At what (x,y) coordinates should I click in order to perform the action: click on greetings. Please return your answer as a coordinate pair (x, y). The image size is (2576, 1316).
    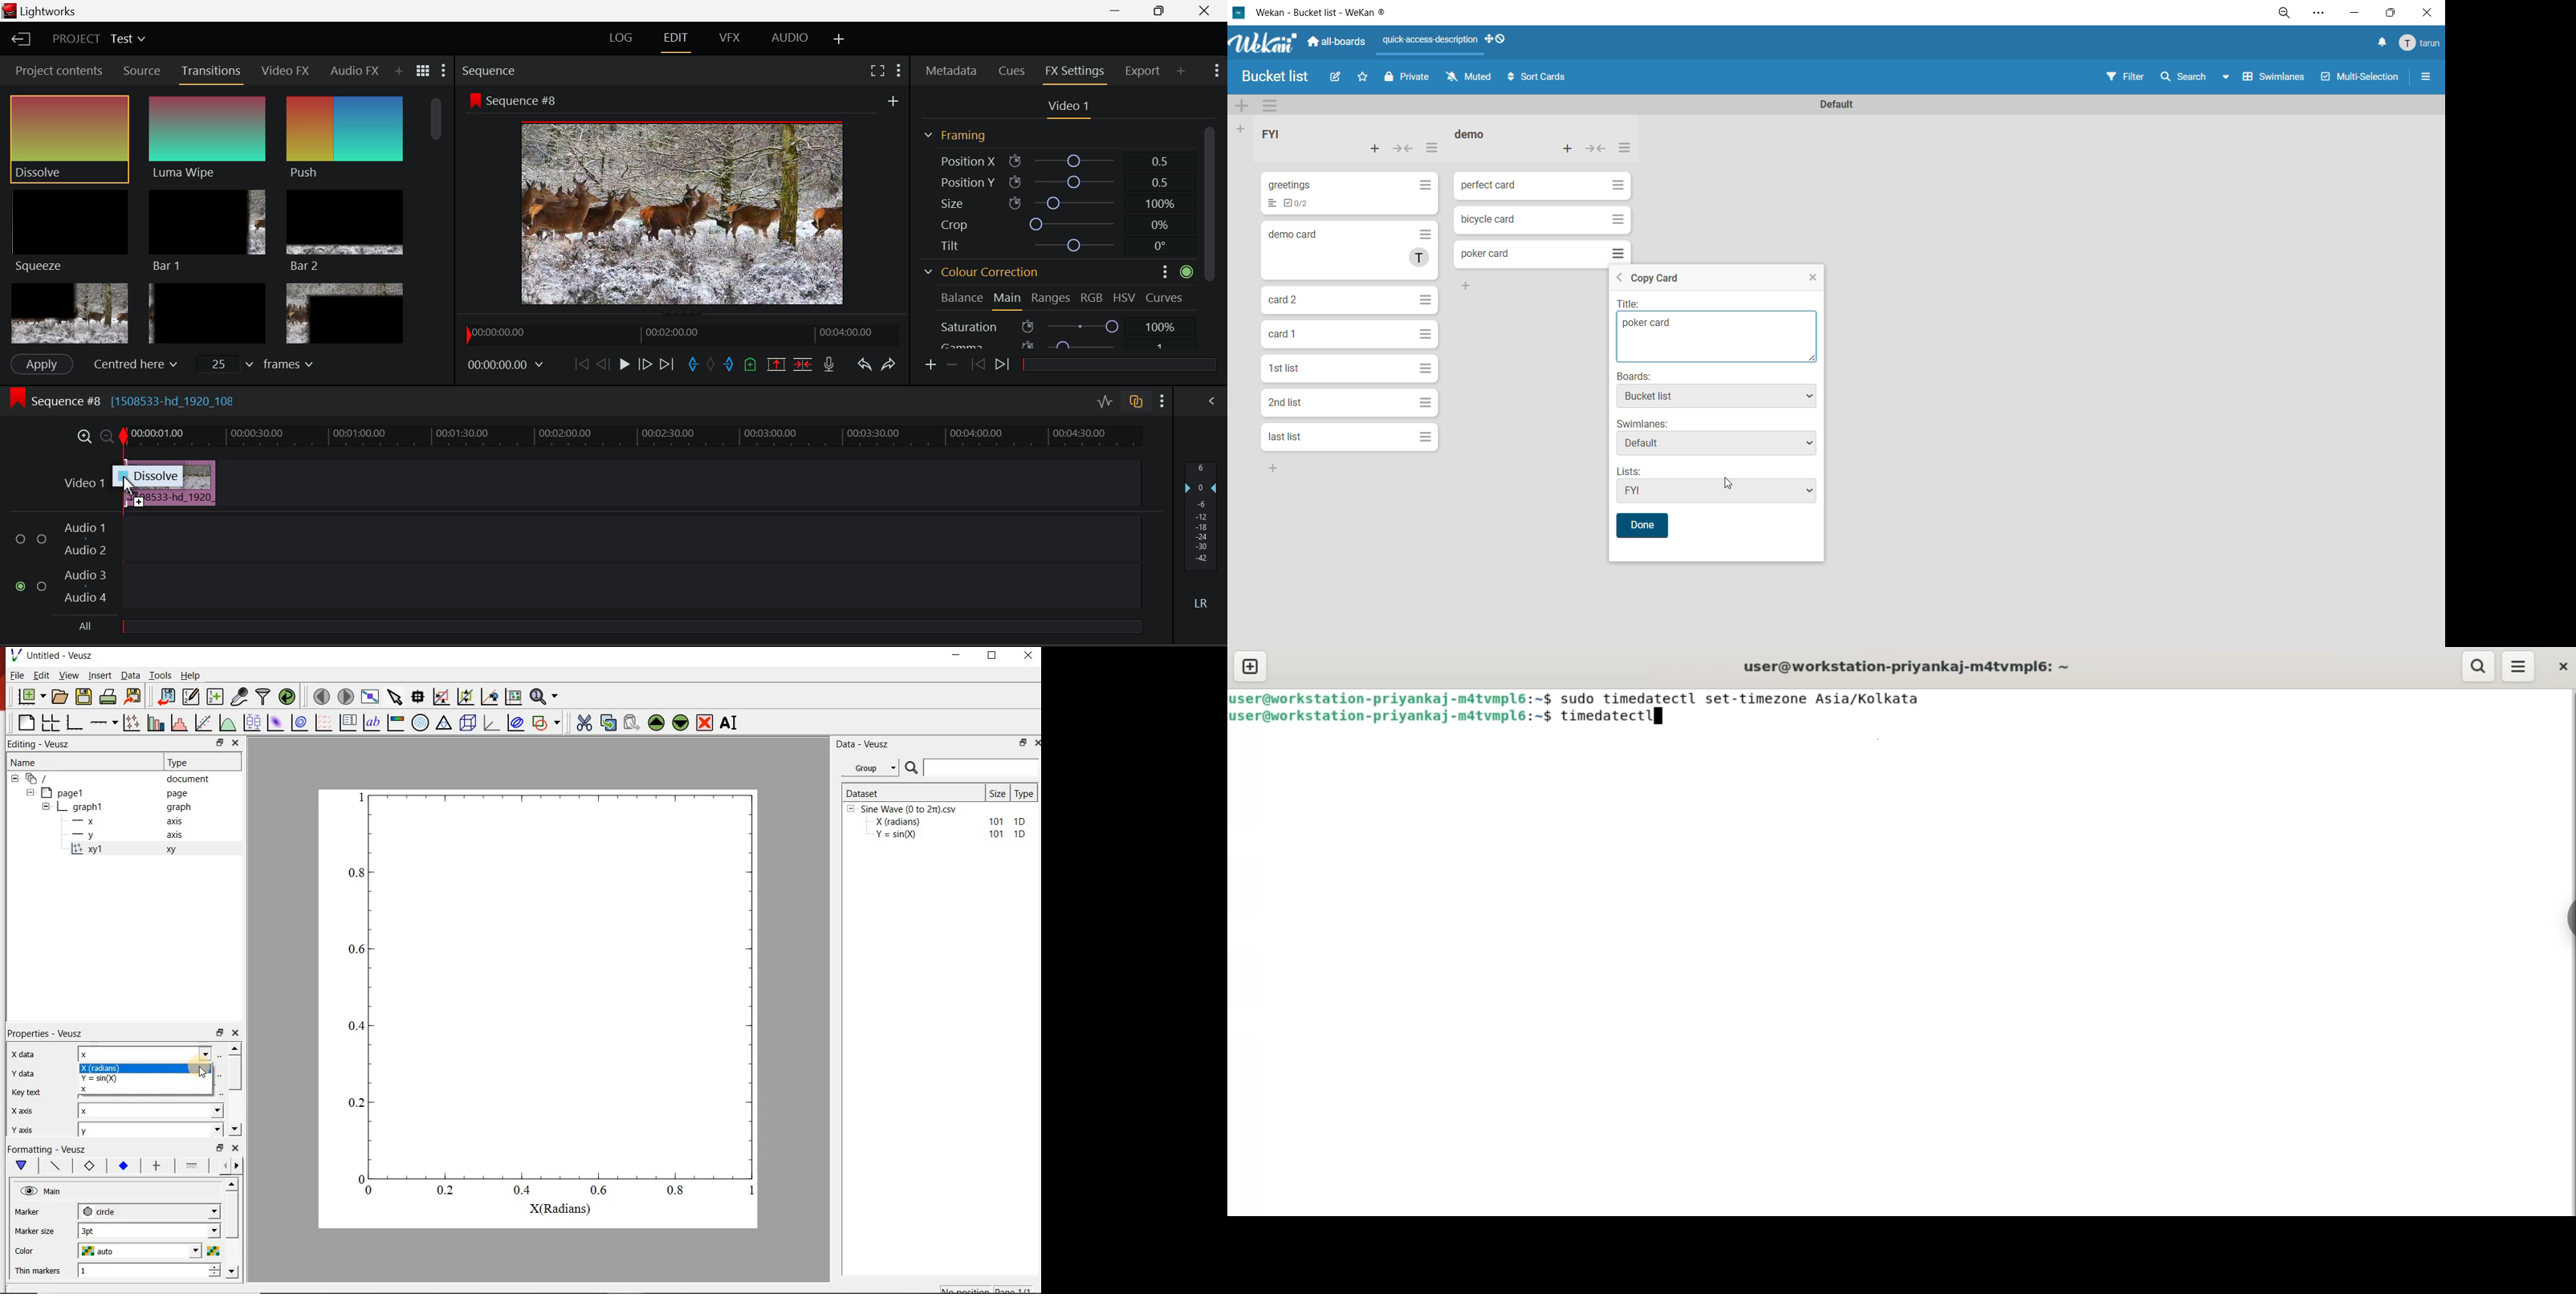
    Looking at the image, I should click on (1293, 184).